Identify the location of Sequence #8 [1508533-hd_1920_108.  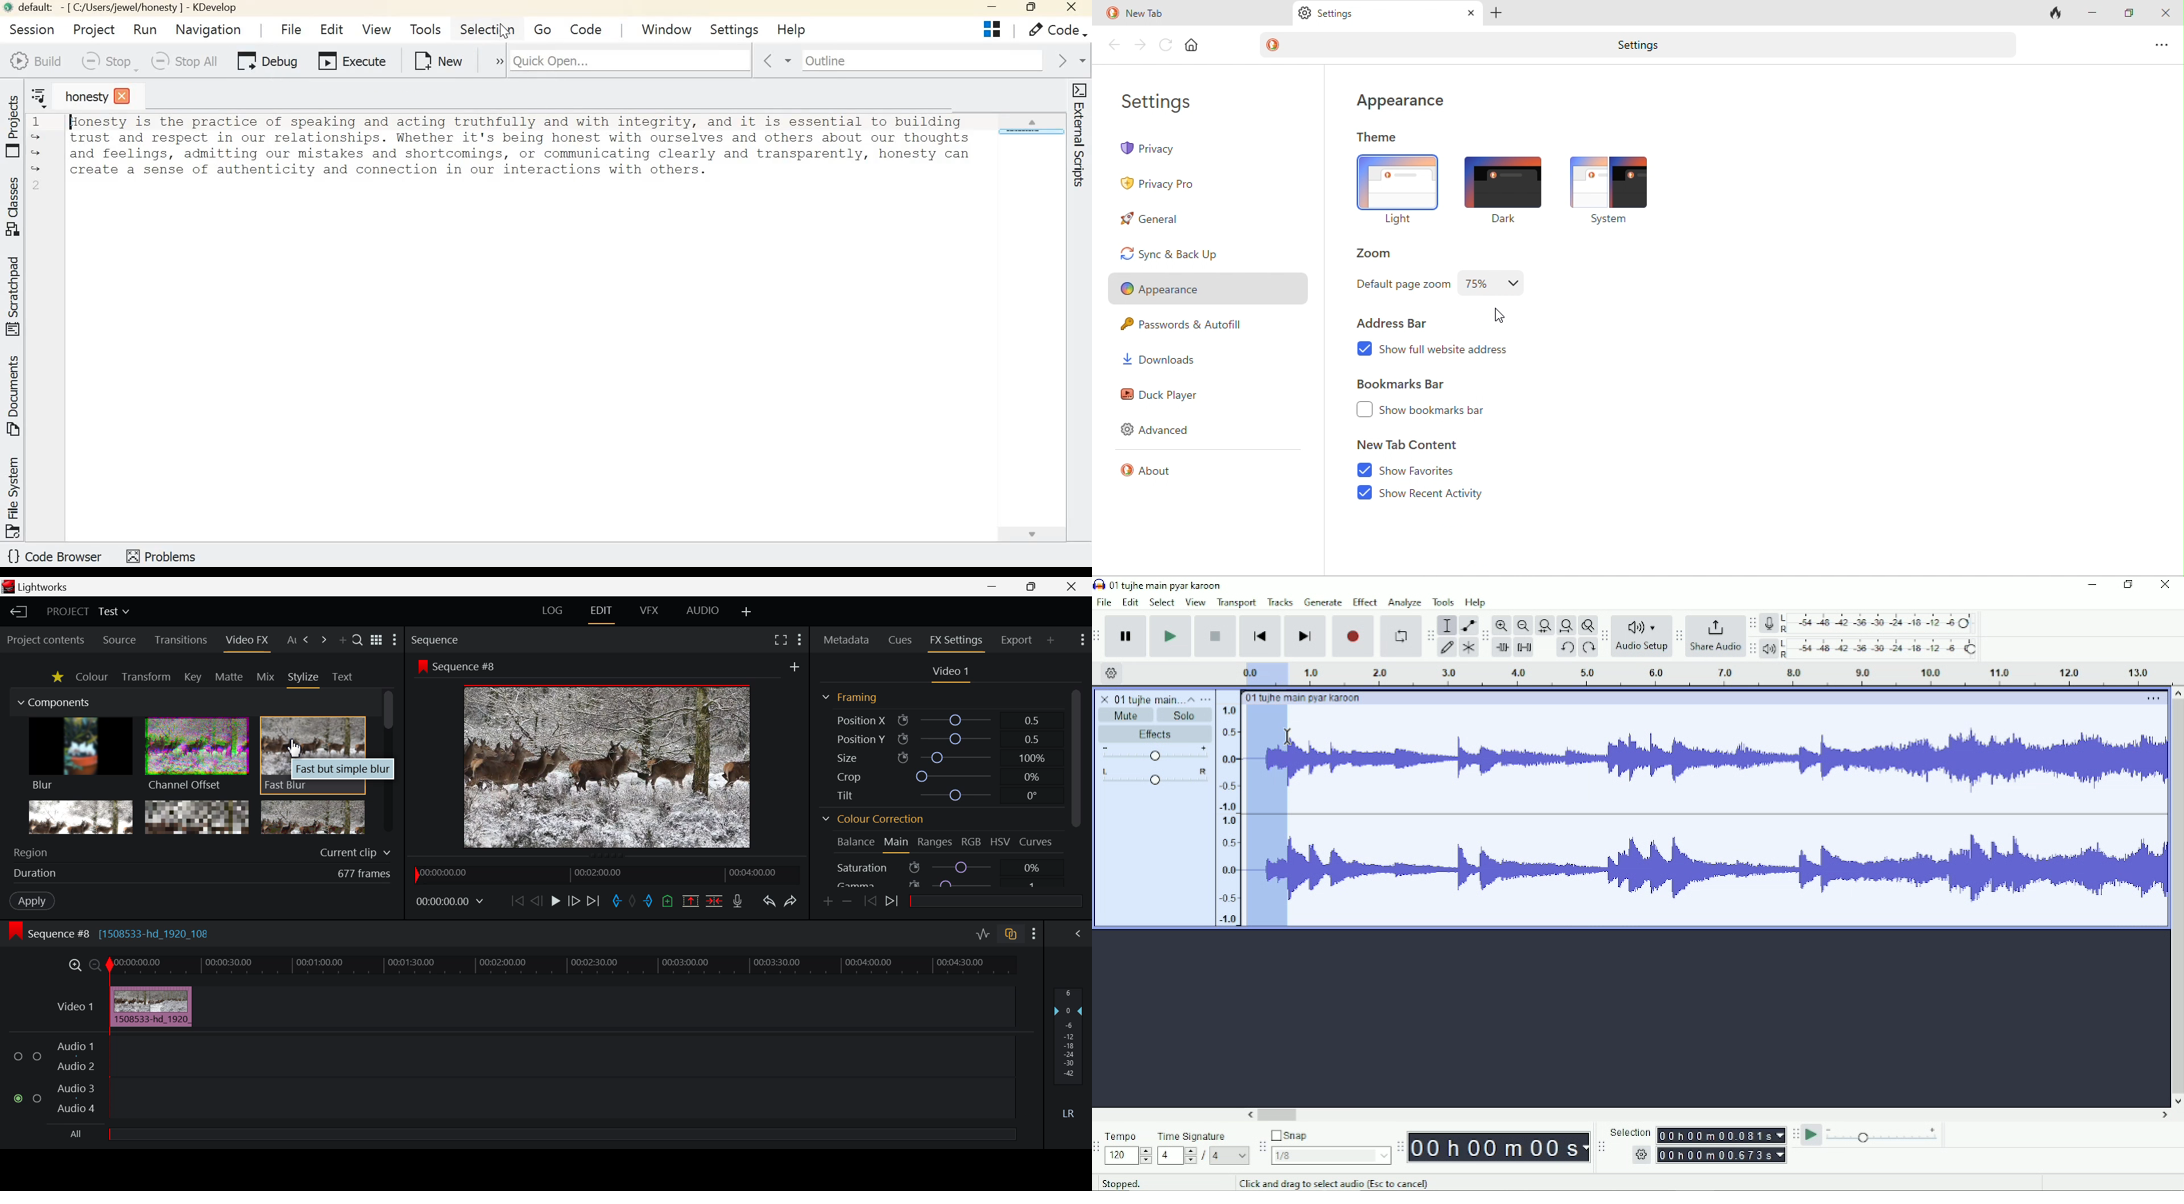
(119, 935).